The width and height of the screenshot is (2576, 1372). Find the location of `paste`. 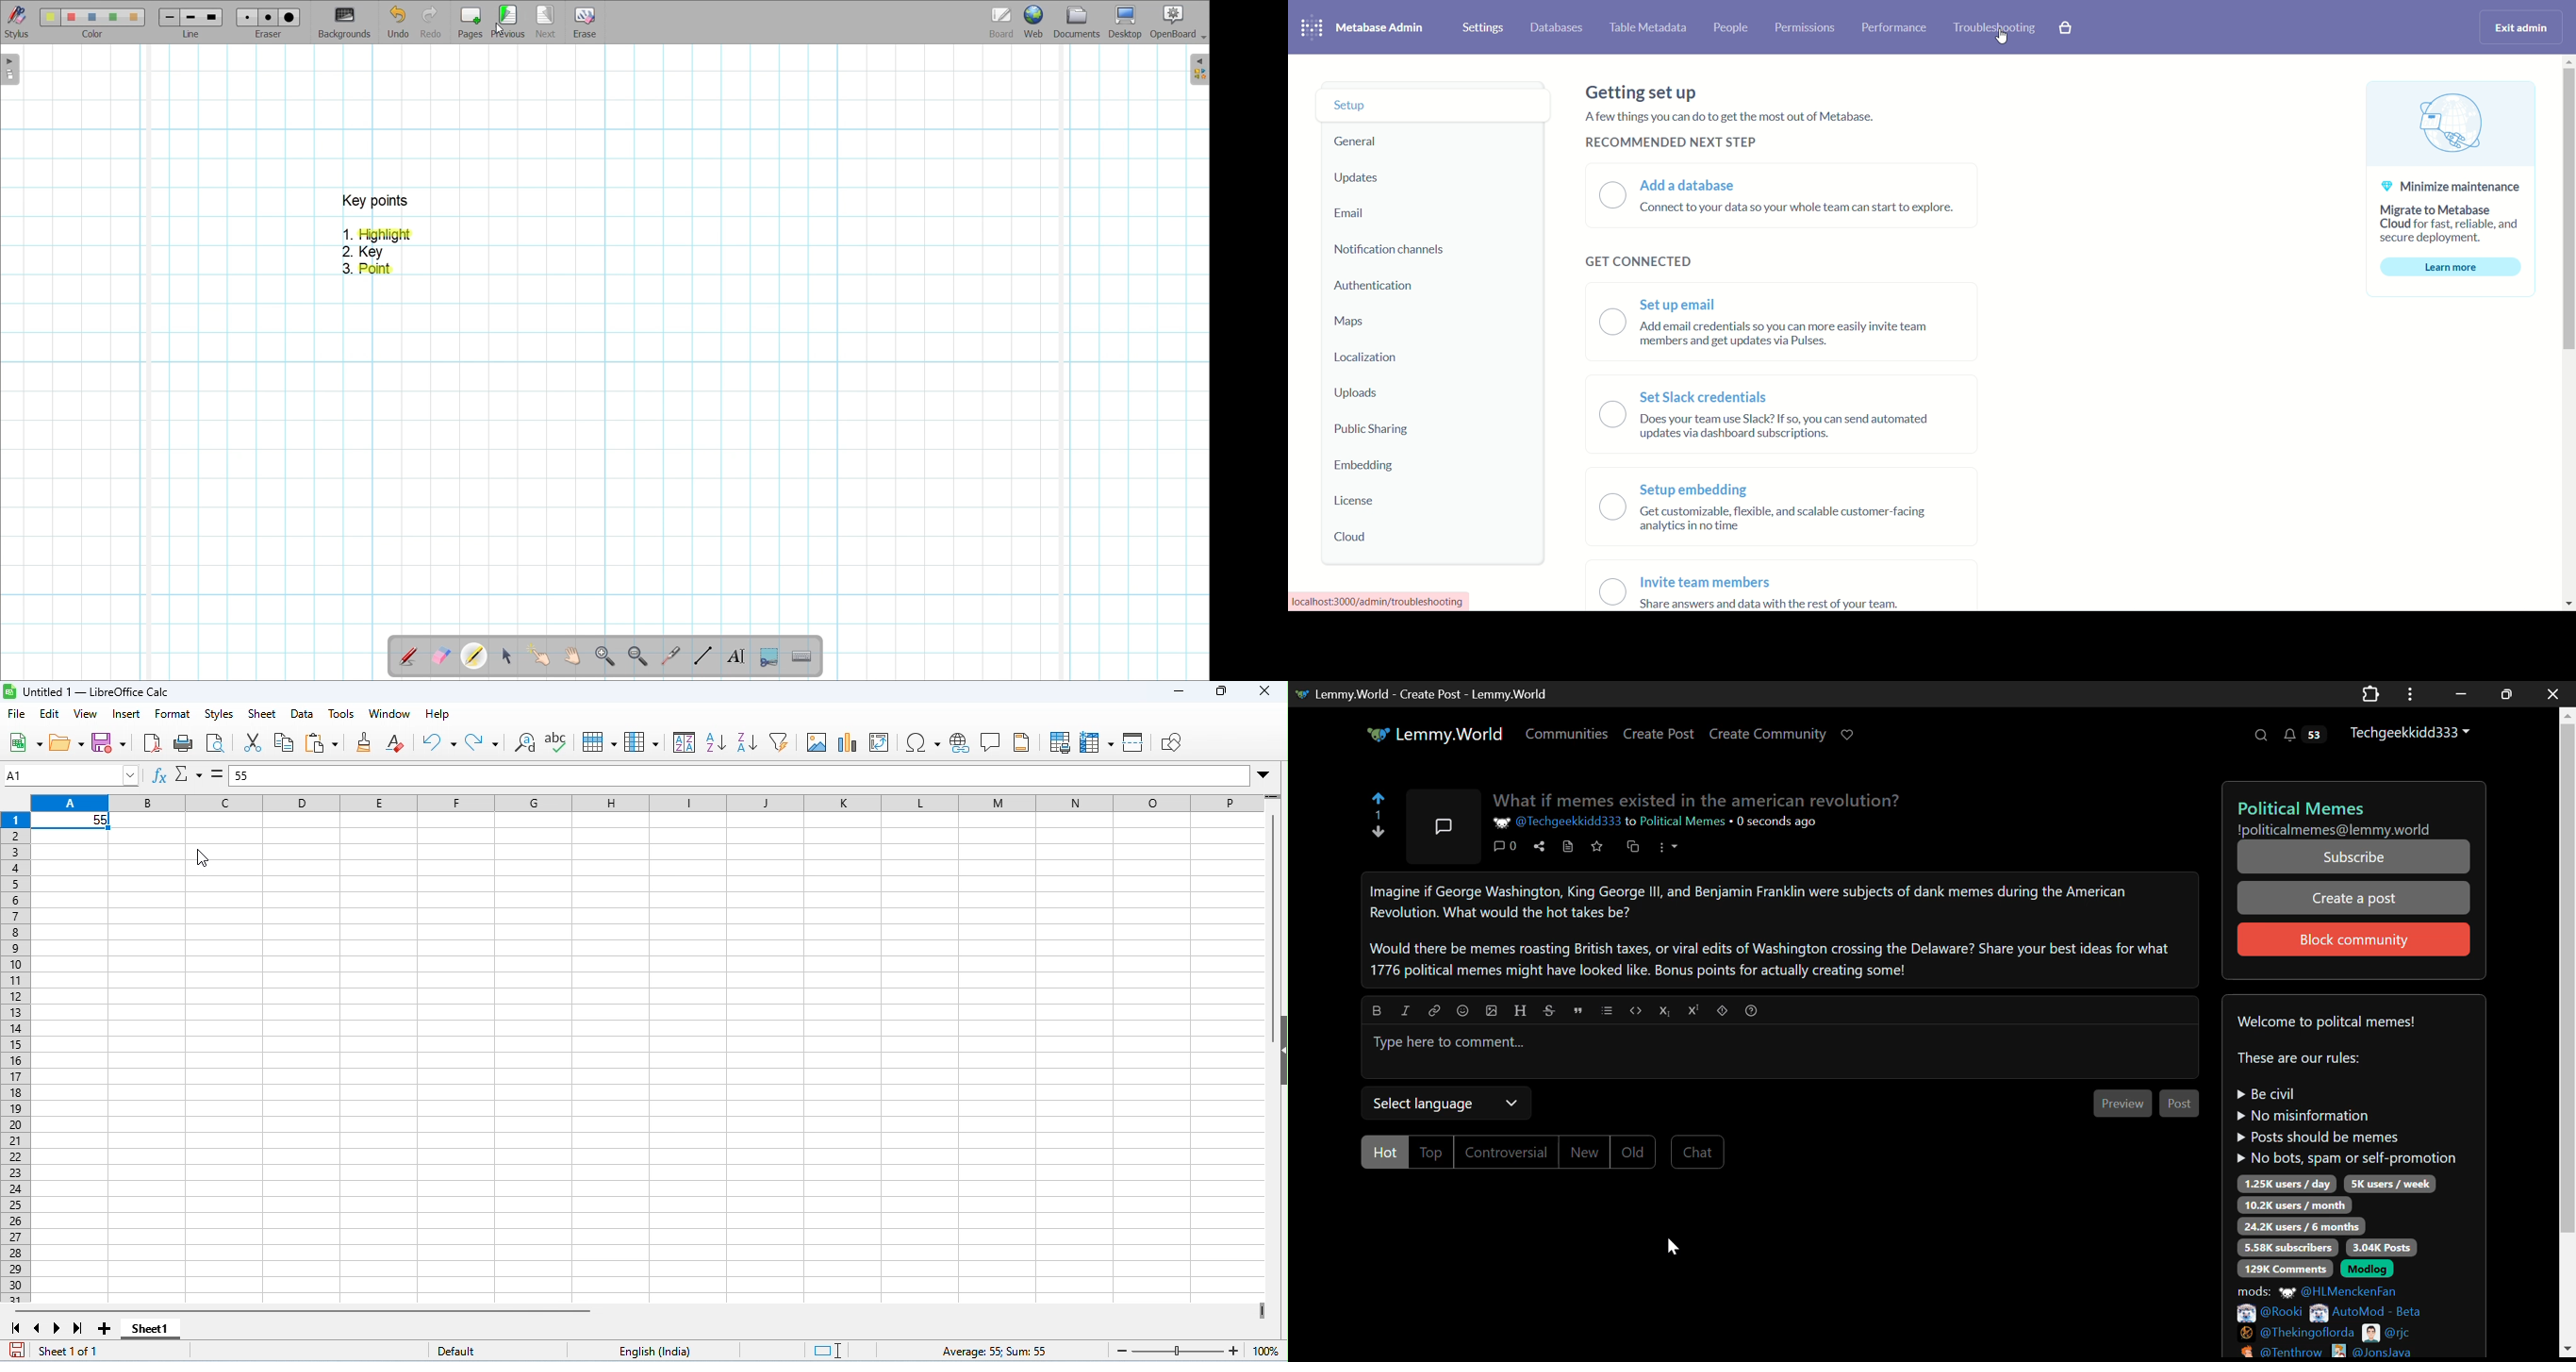

paste is located at coordinates (322, 743).